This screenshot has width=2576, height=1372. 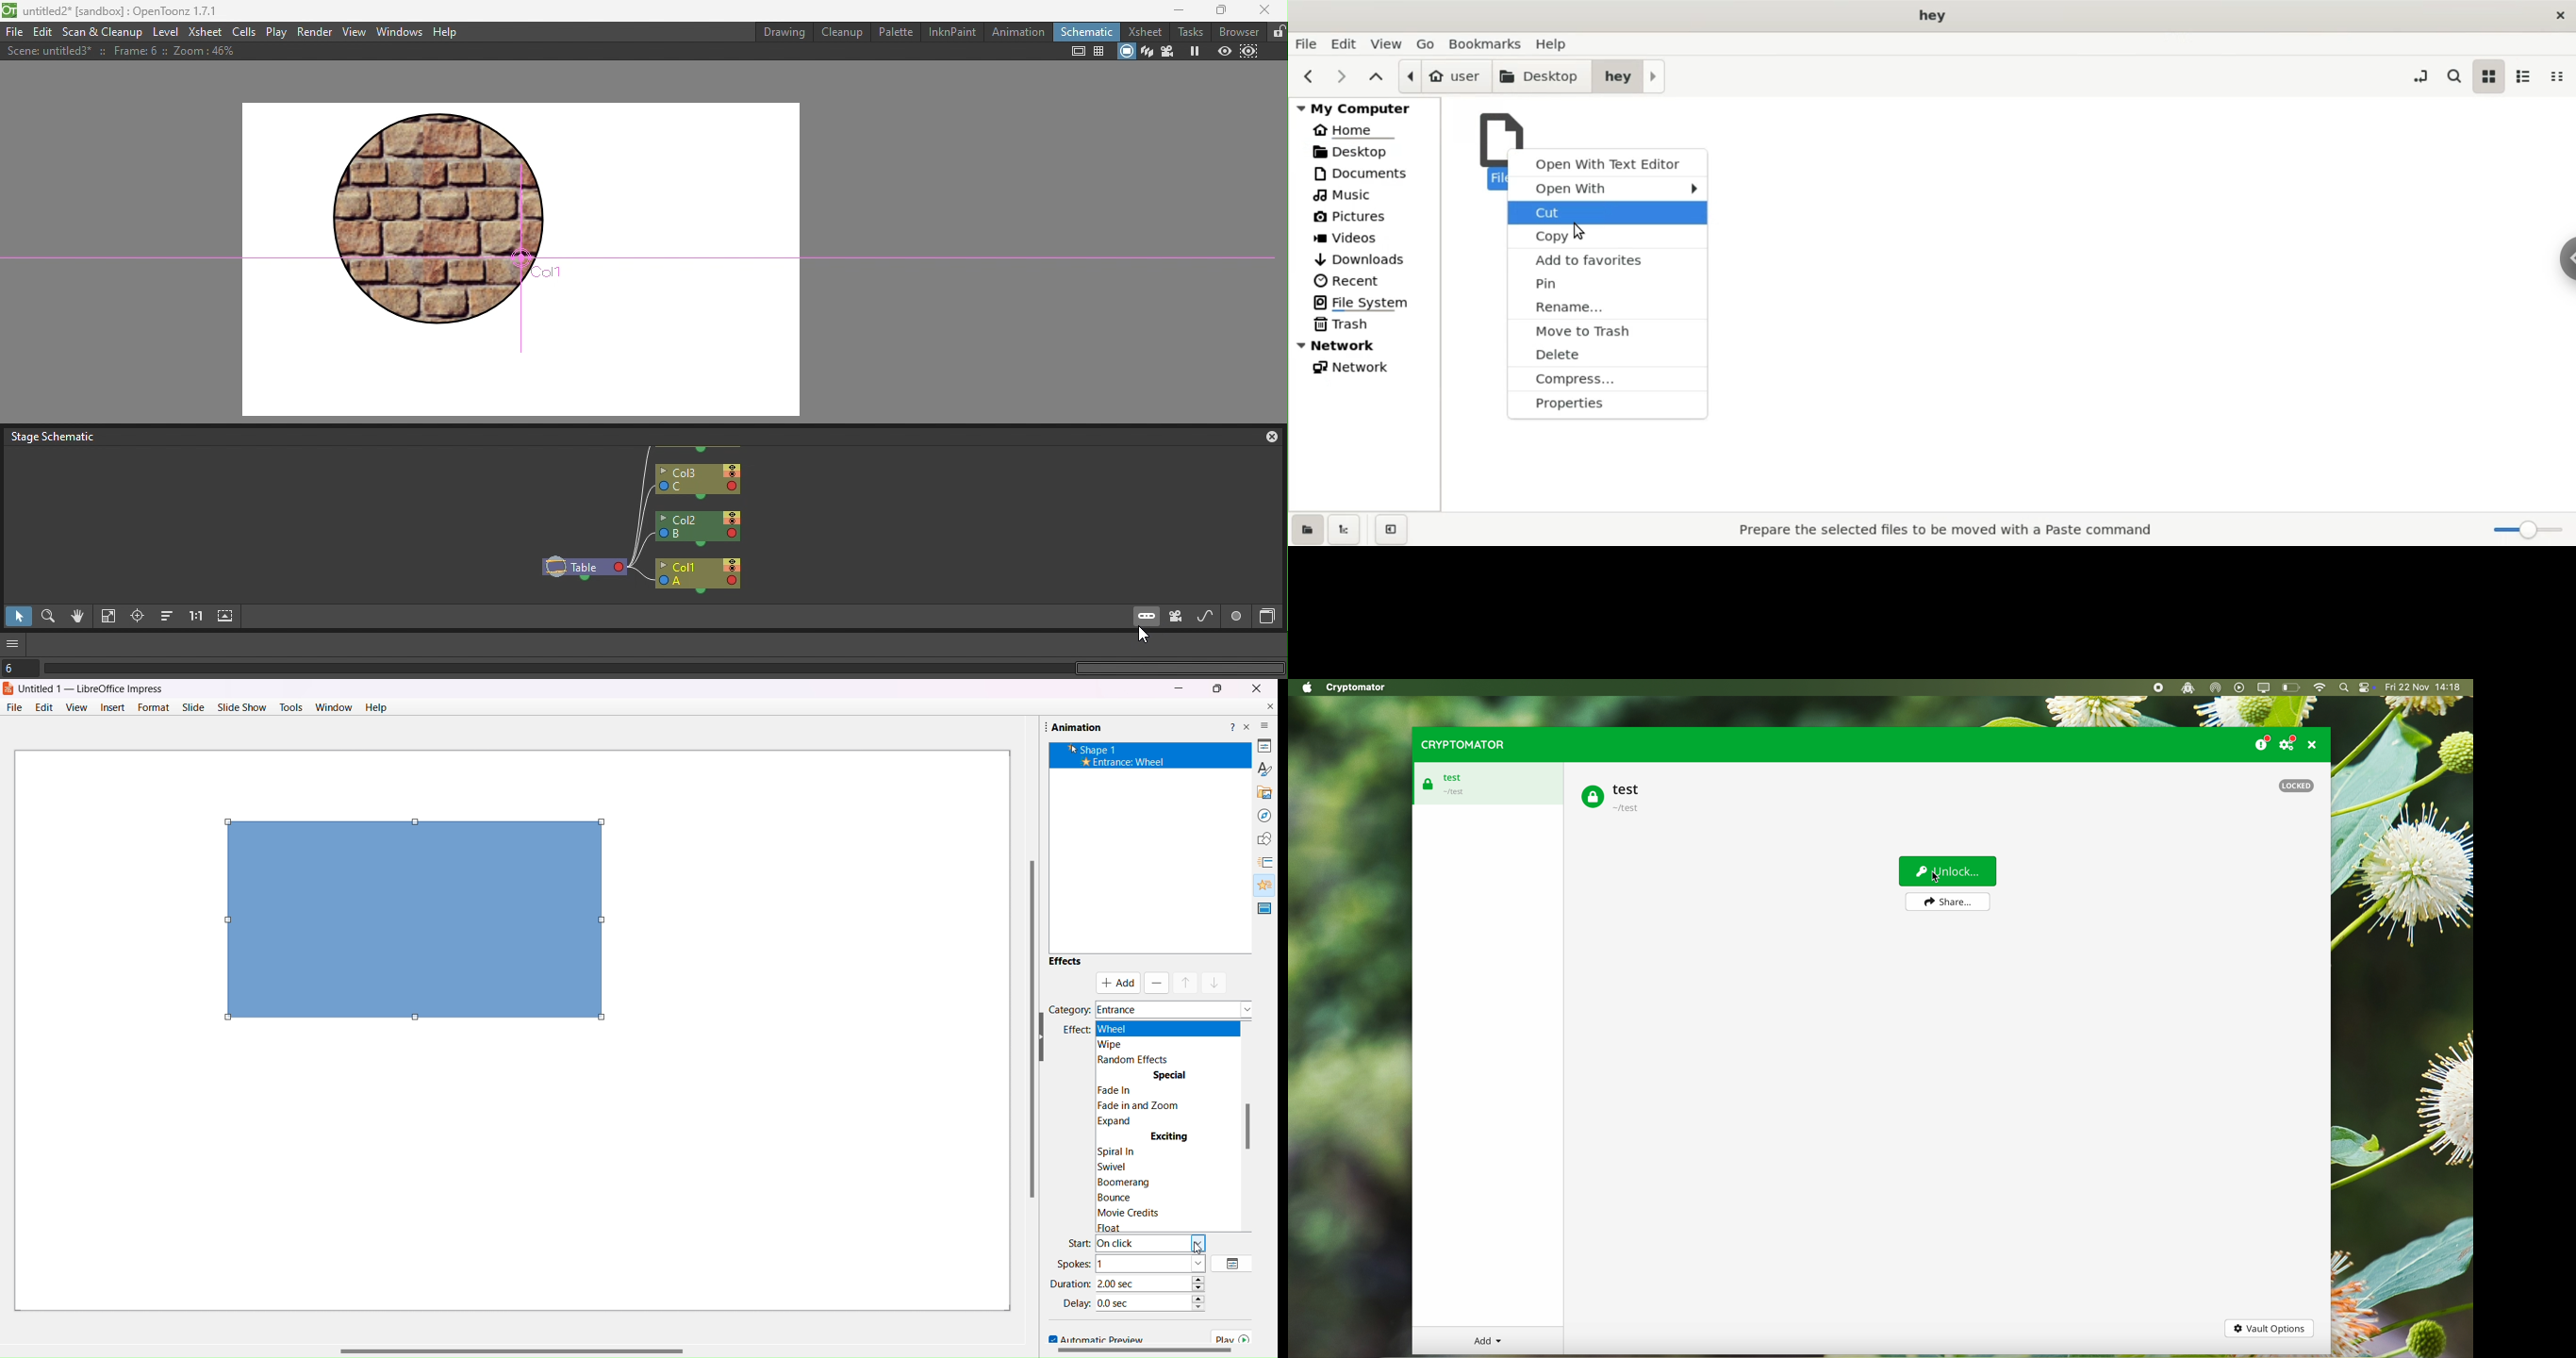 What do you see at coordinates (1072, 728) in the screenshot?
I see `Animation` at bounding box center [1072, 728].